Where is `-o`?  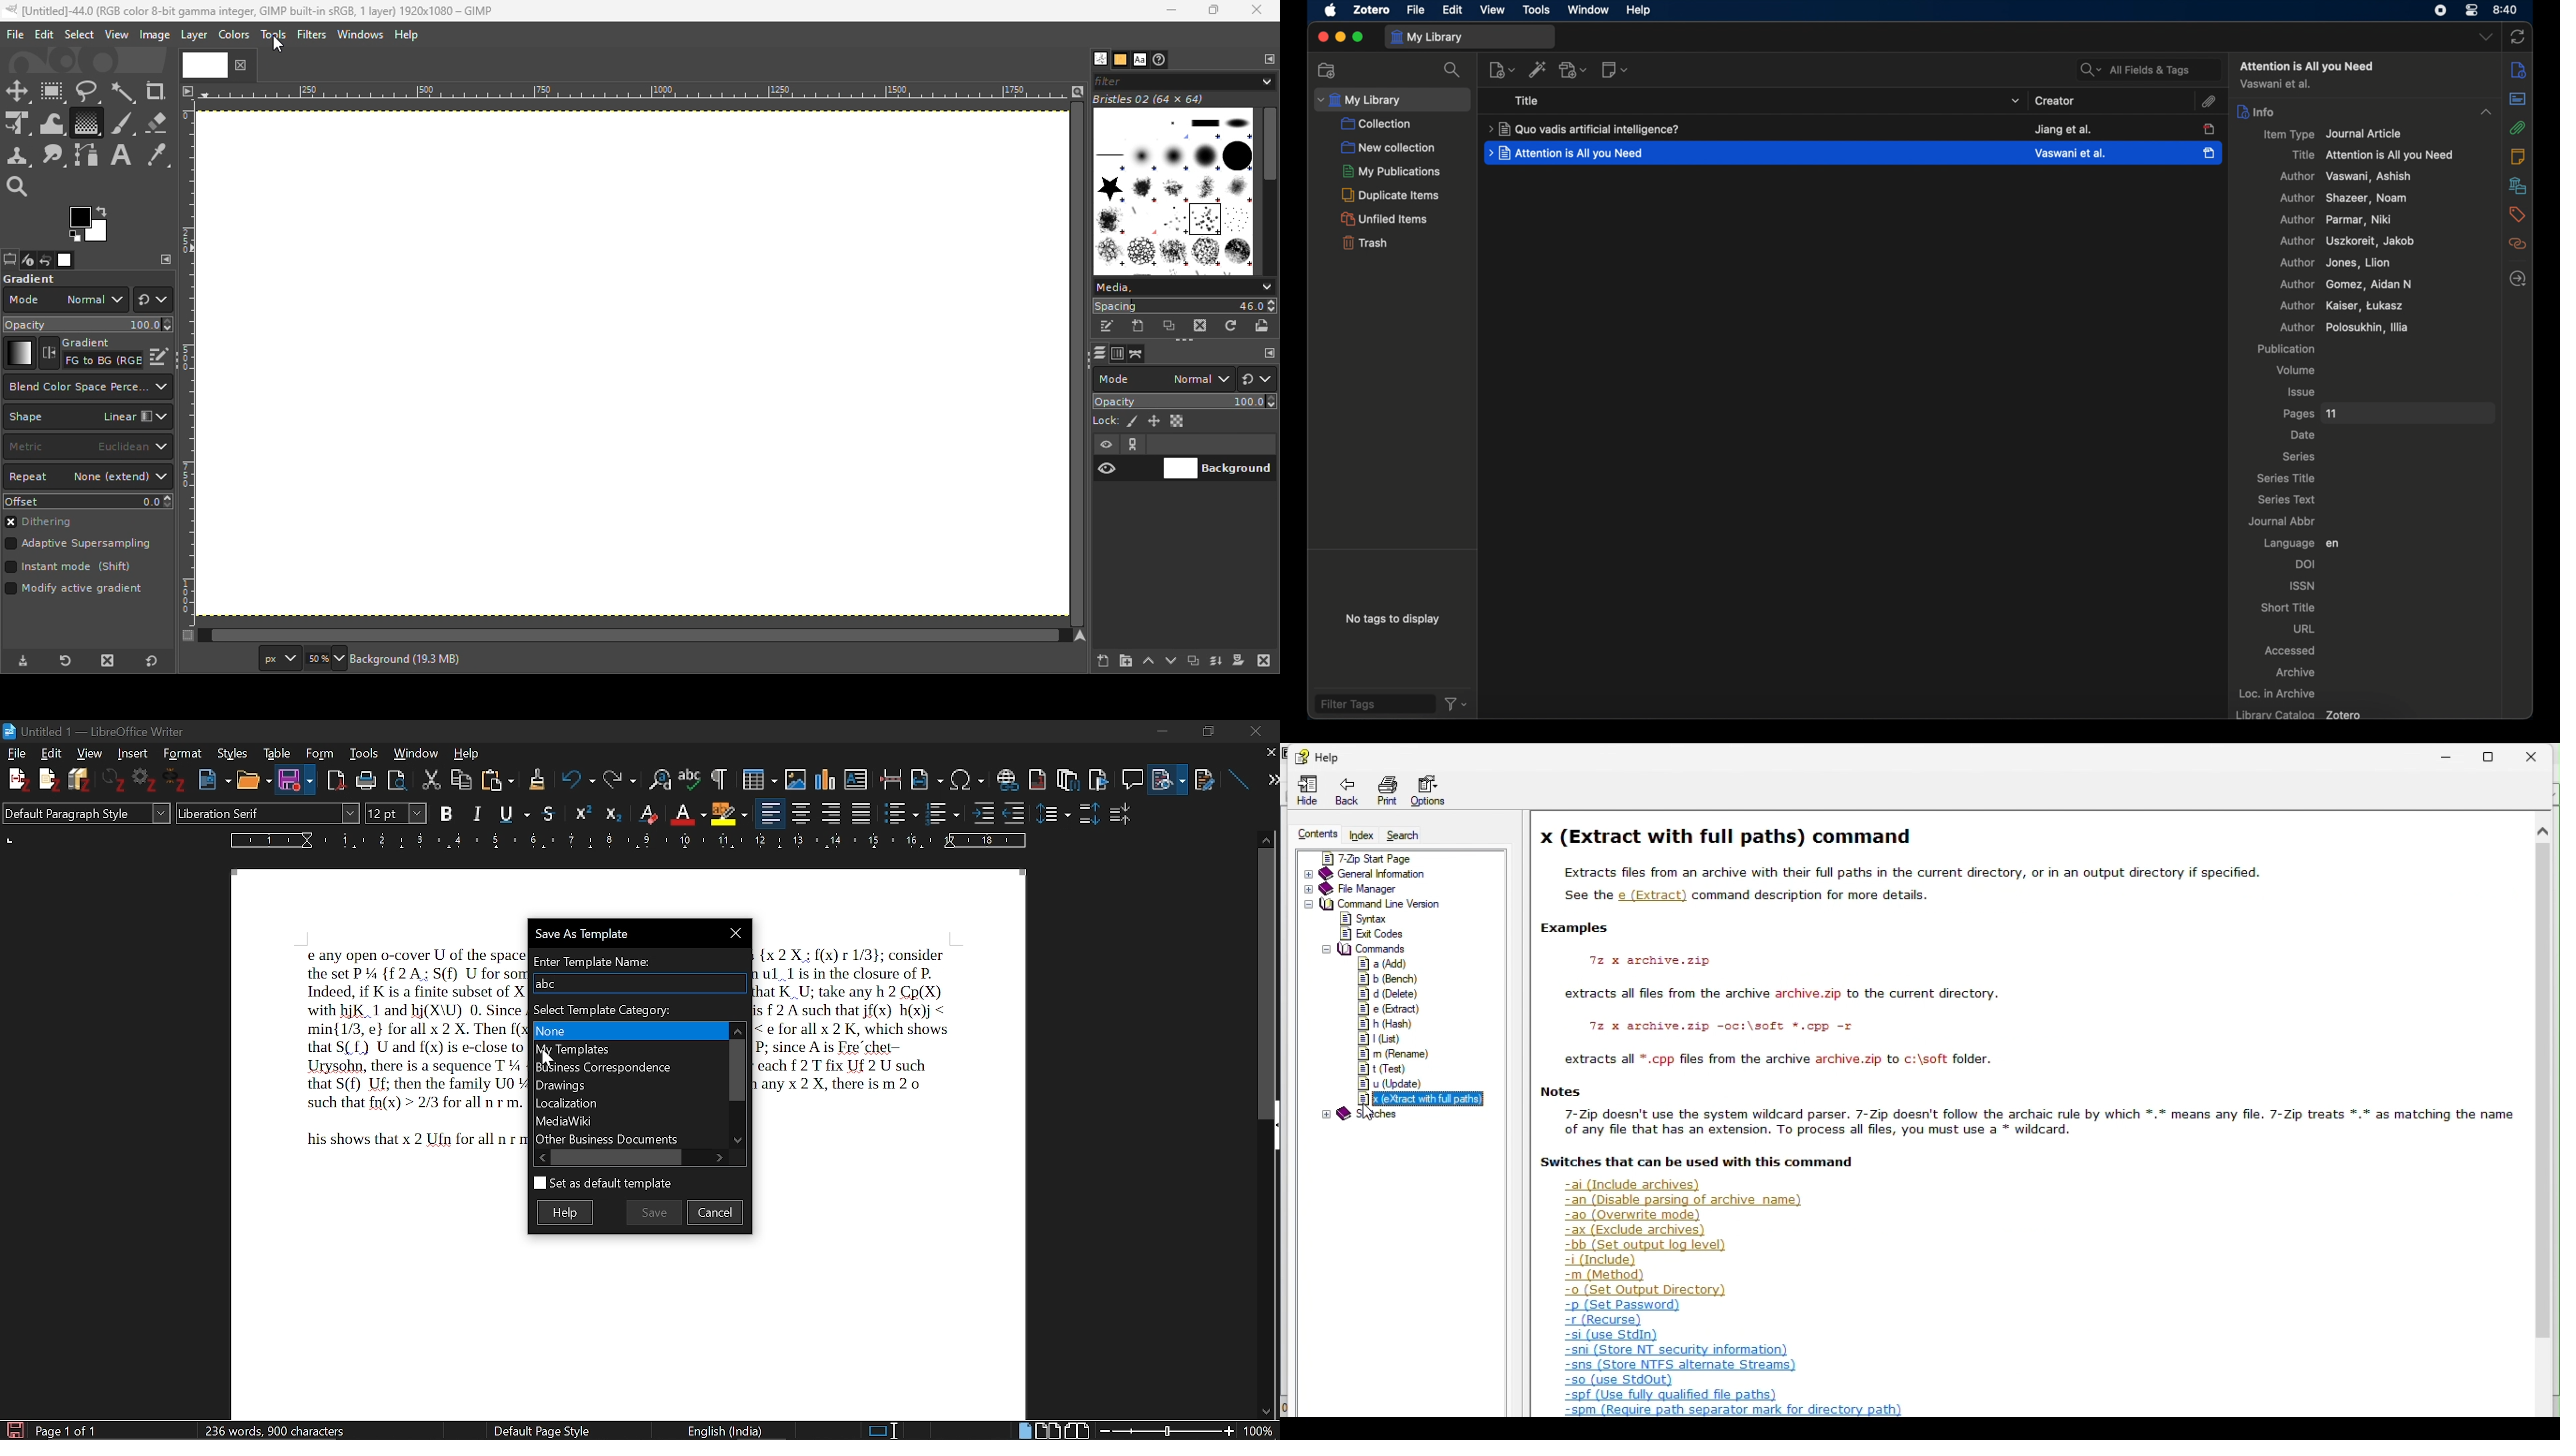
-o is located at coordinates (1645, 1290).